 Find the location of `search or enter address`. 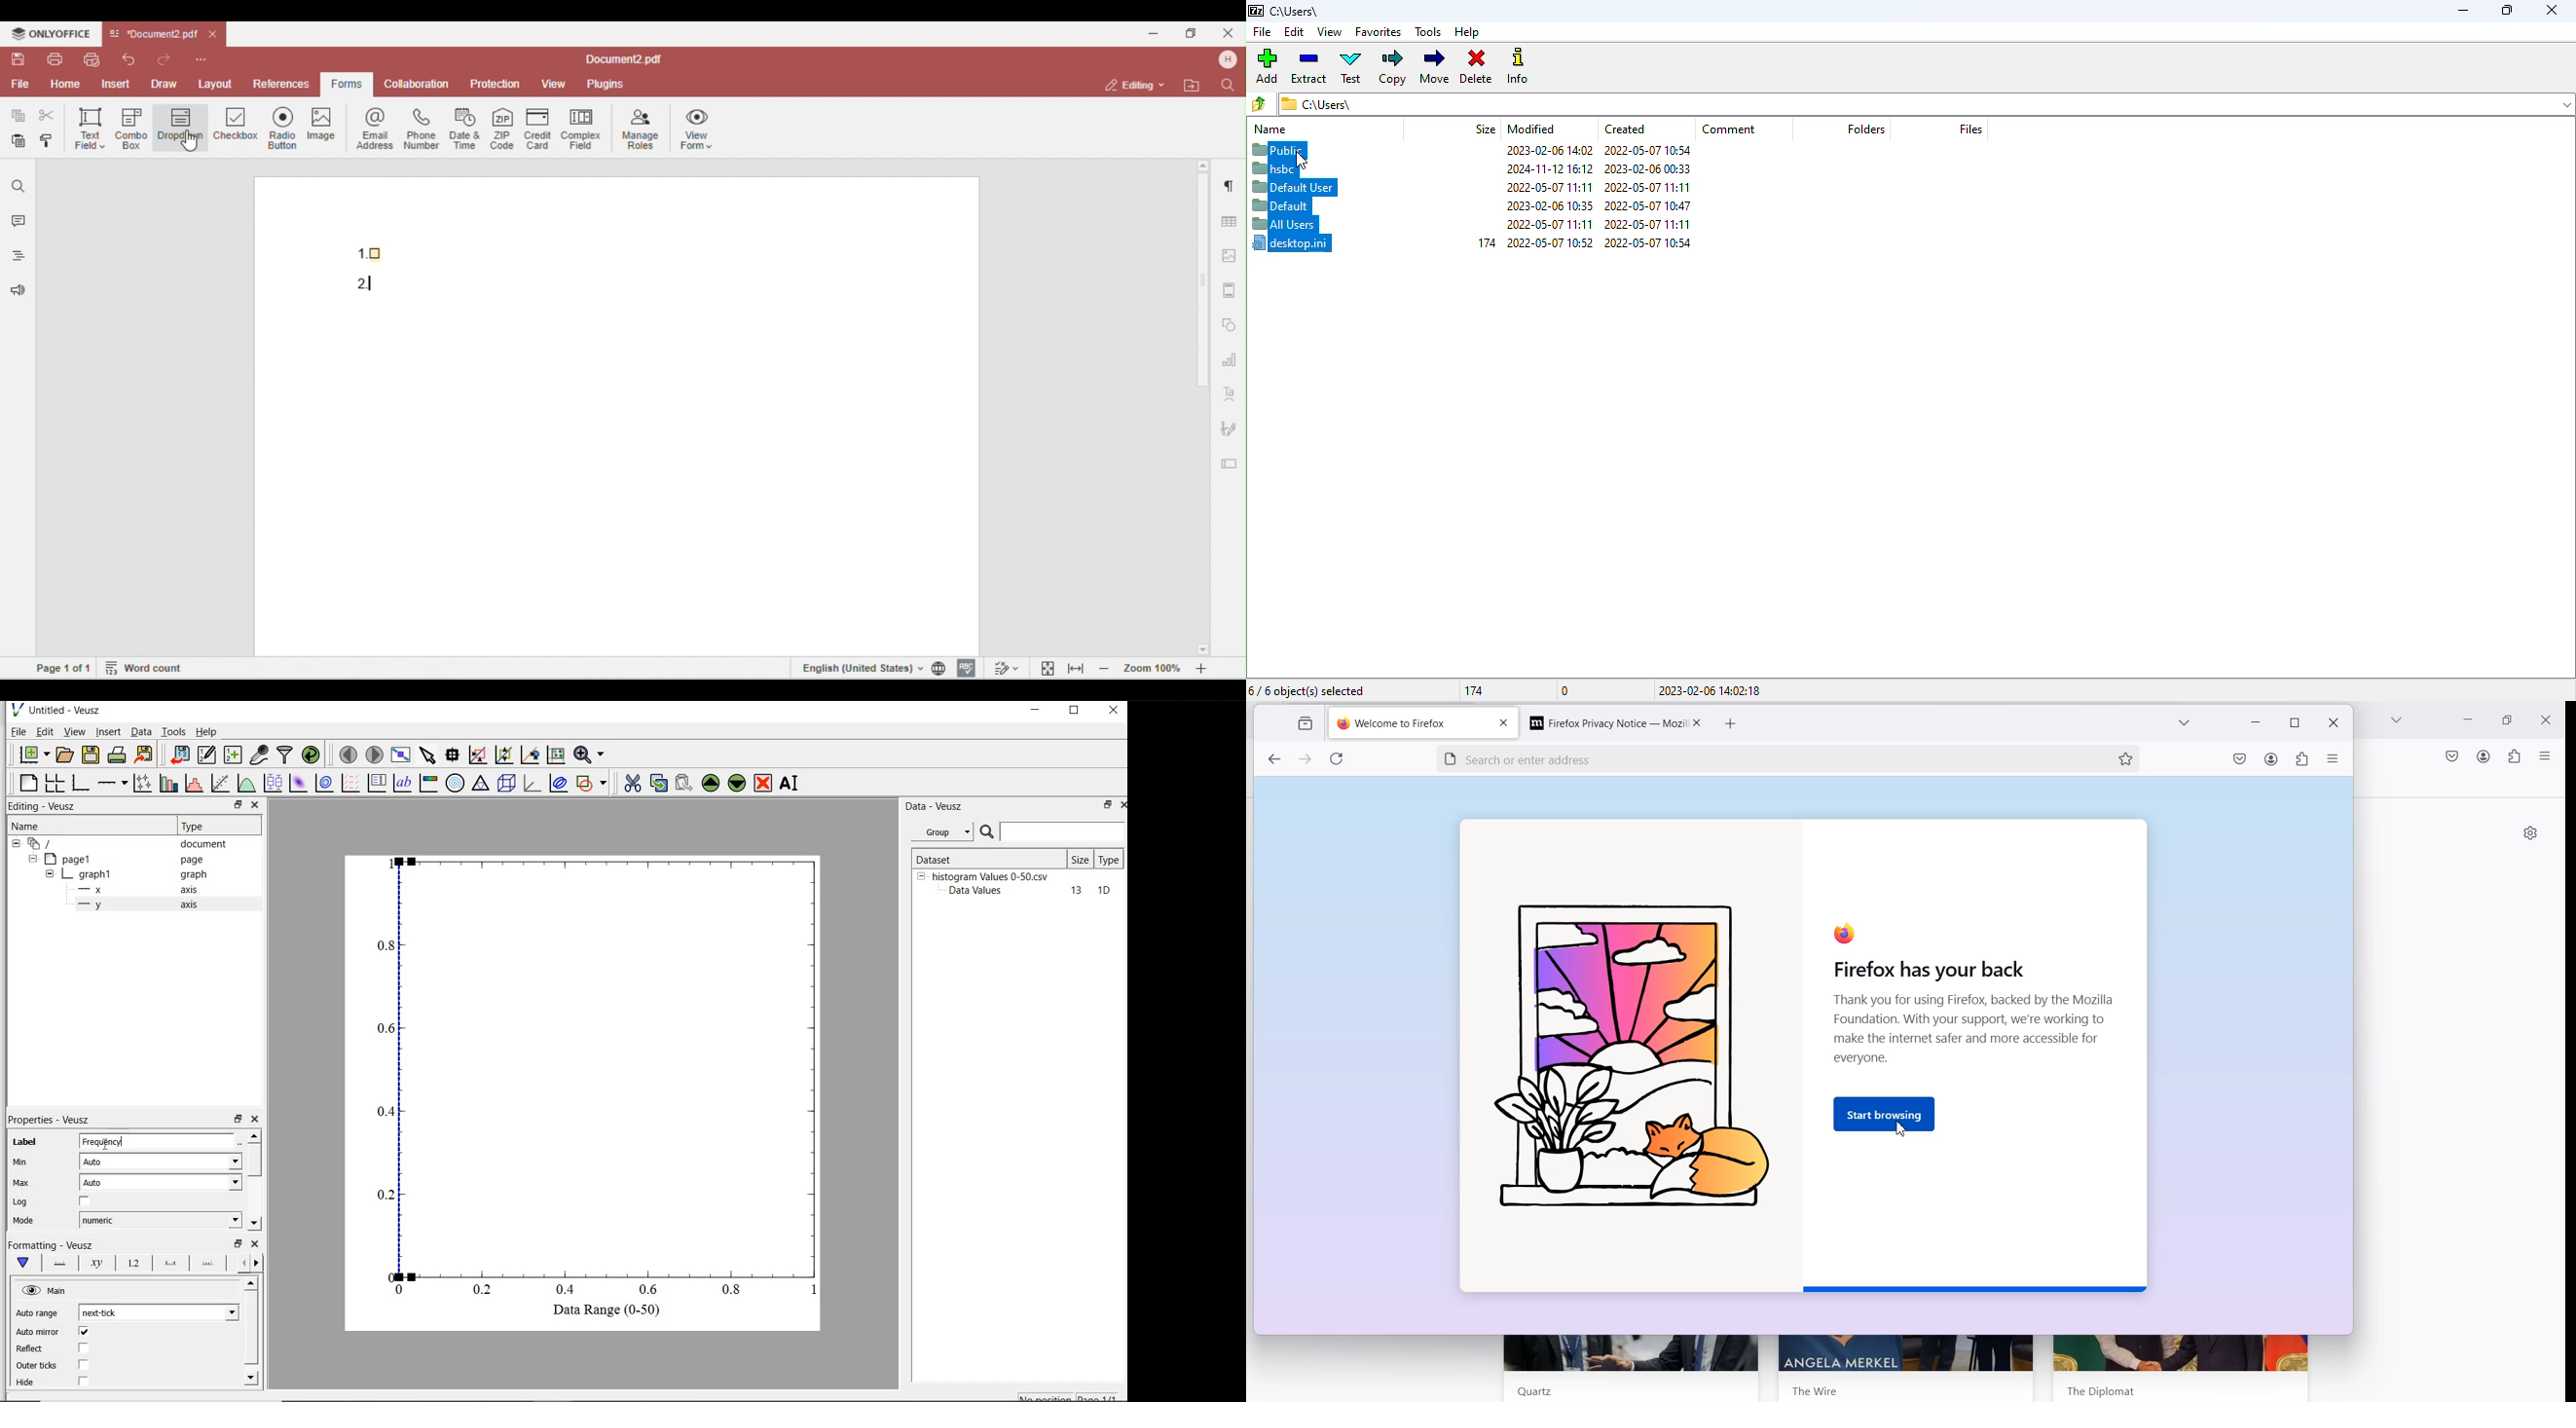

search or enter address is located at coordinates (1753, 757).